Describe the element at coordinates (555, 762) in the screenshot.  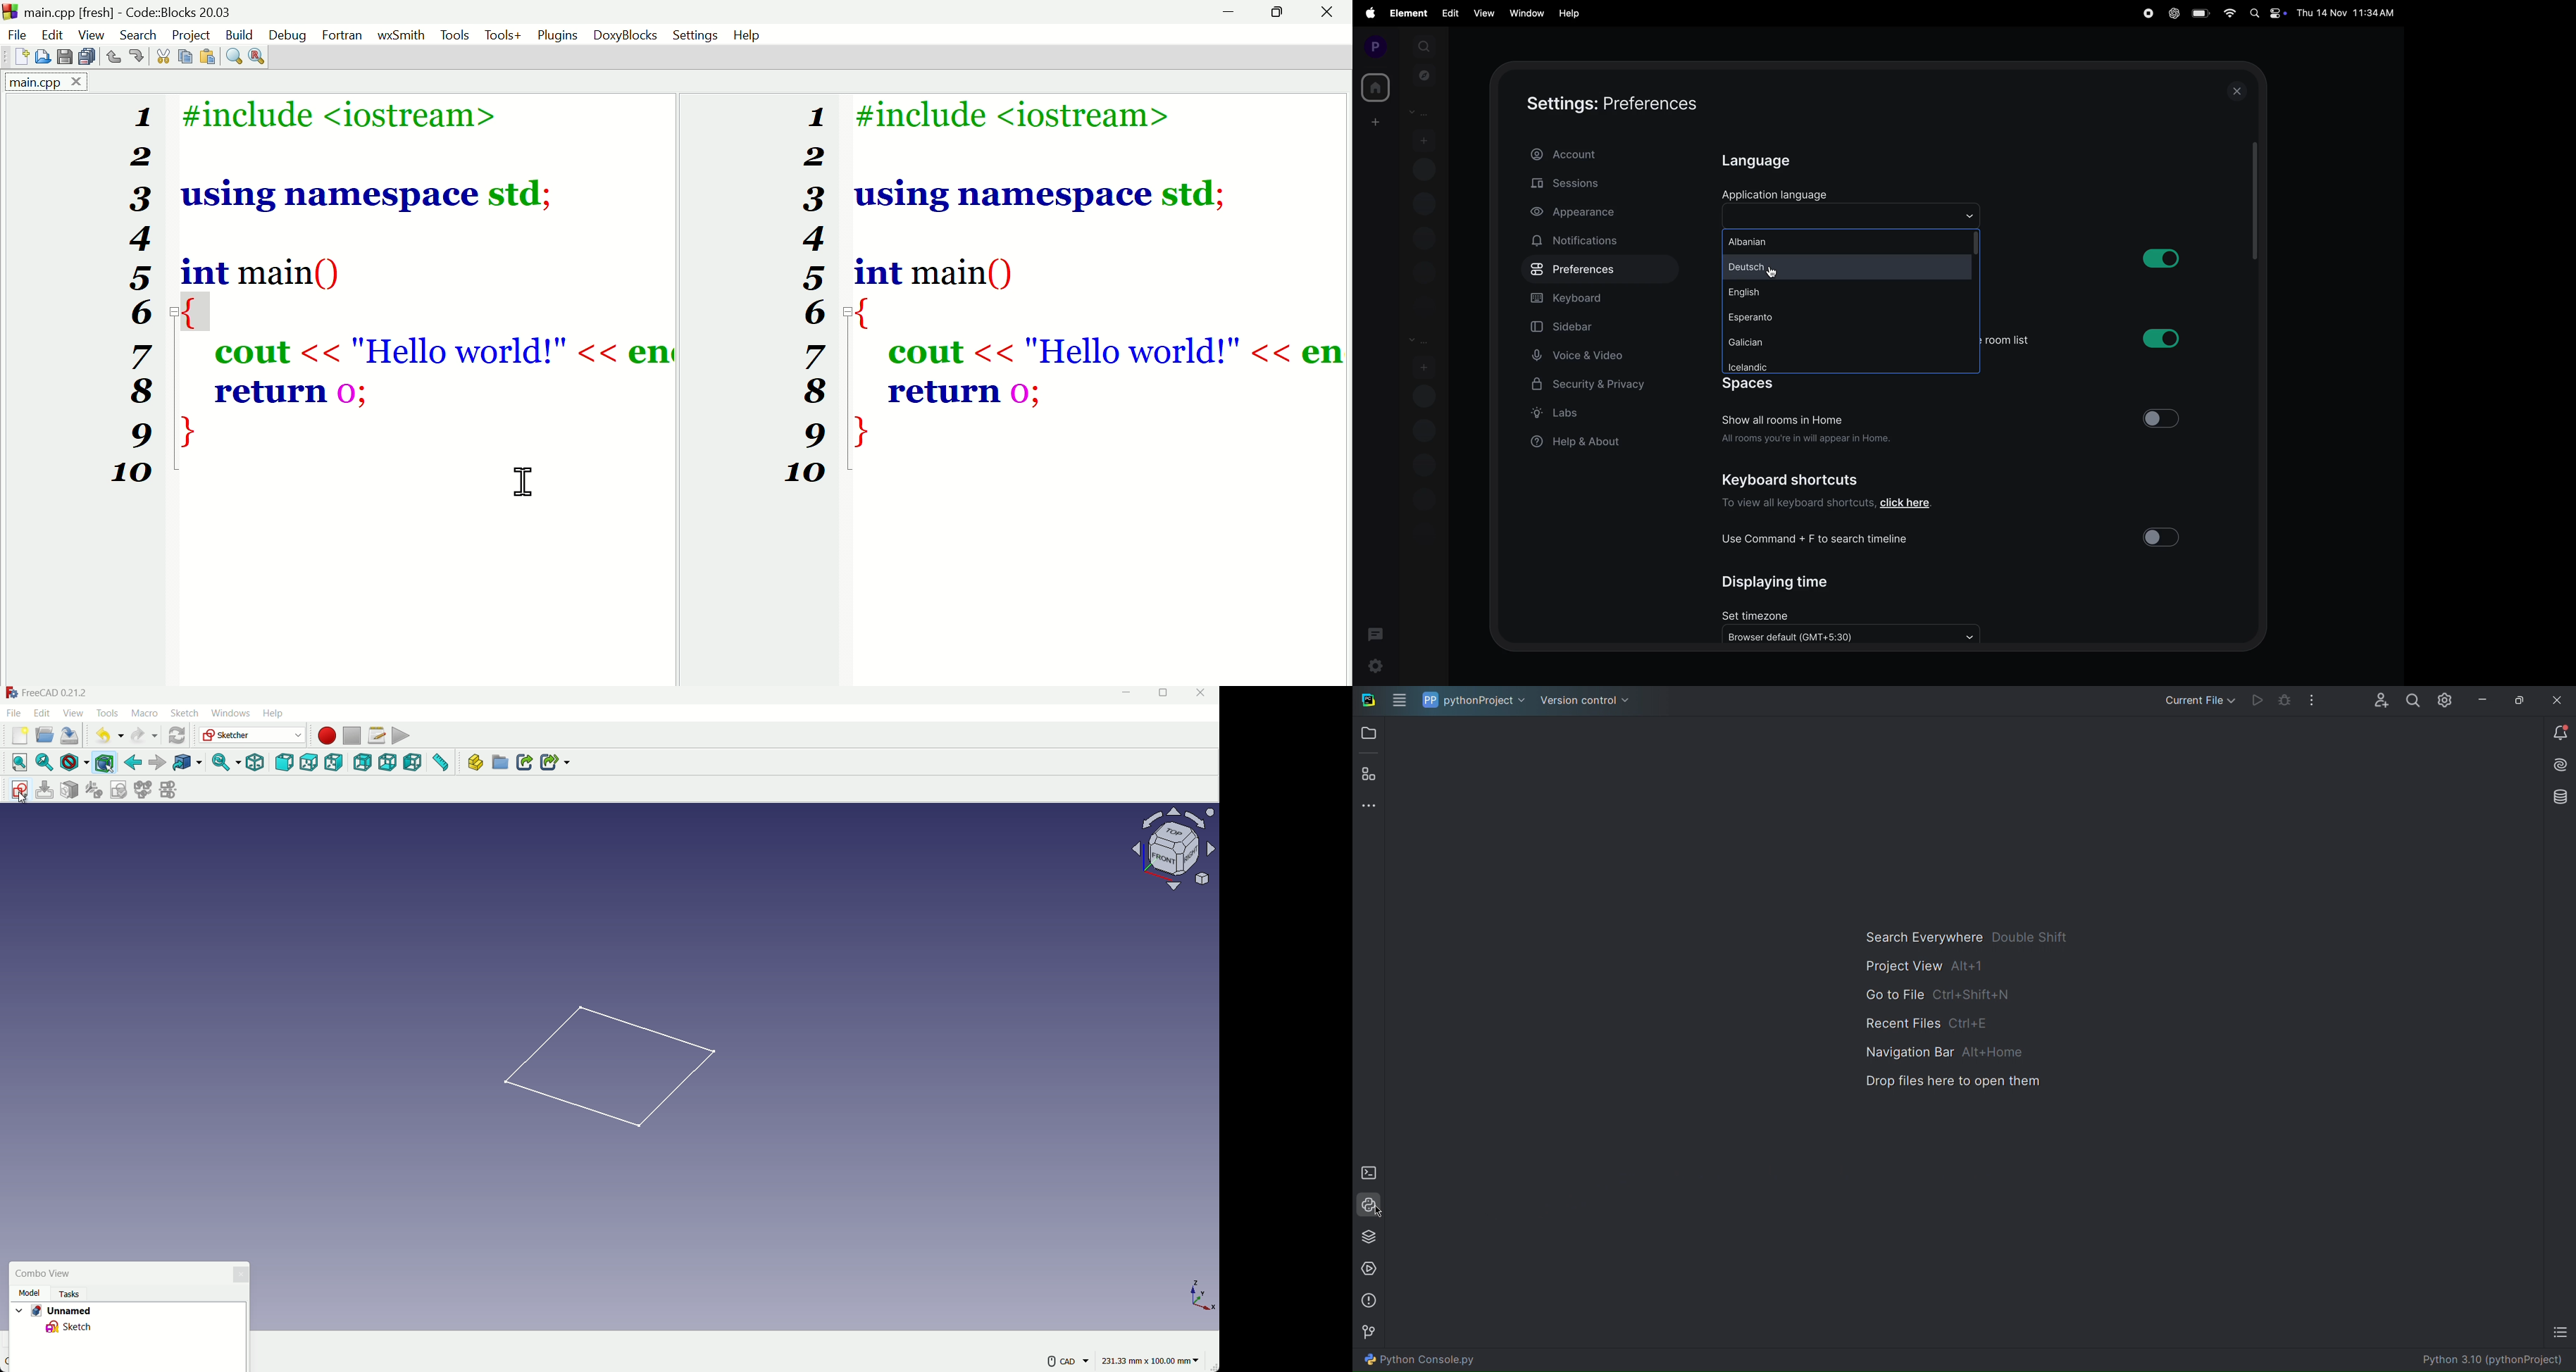
I see `create sub link` at that location.